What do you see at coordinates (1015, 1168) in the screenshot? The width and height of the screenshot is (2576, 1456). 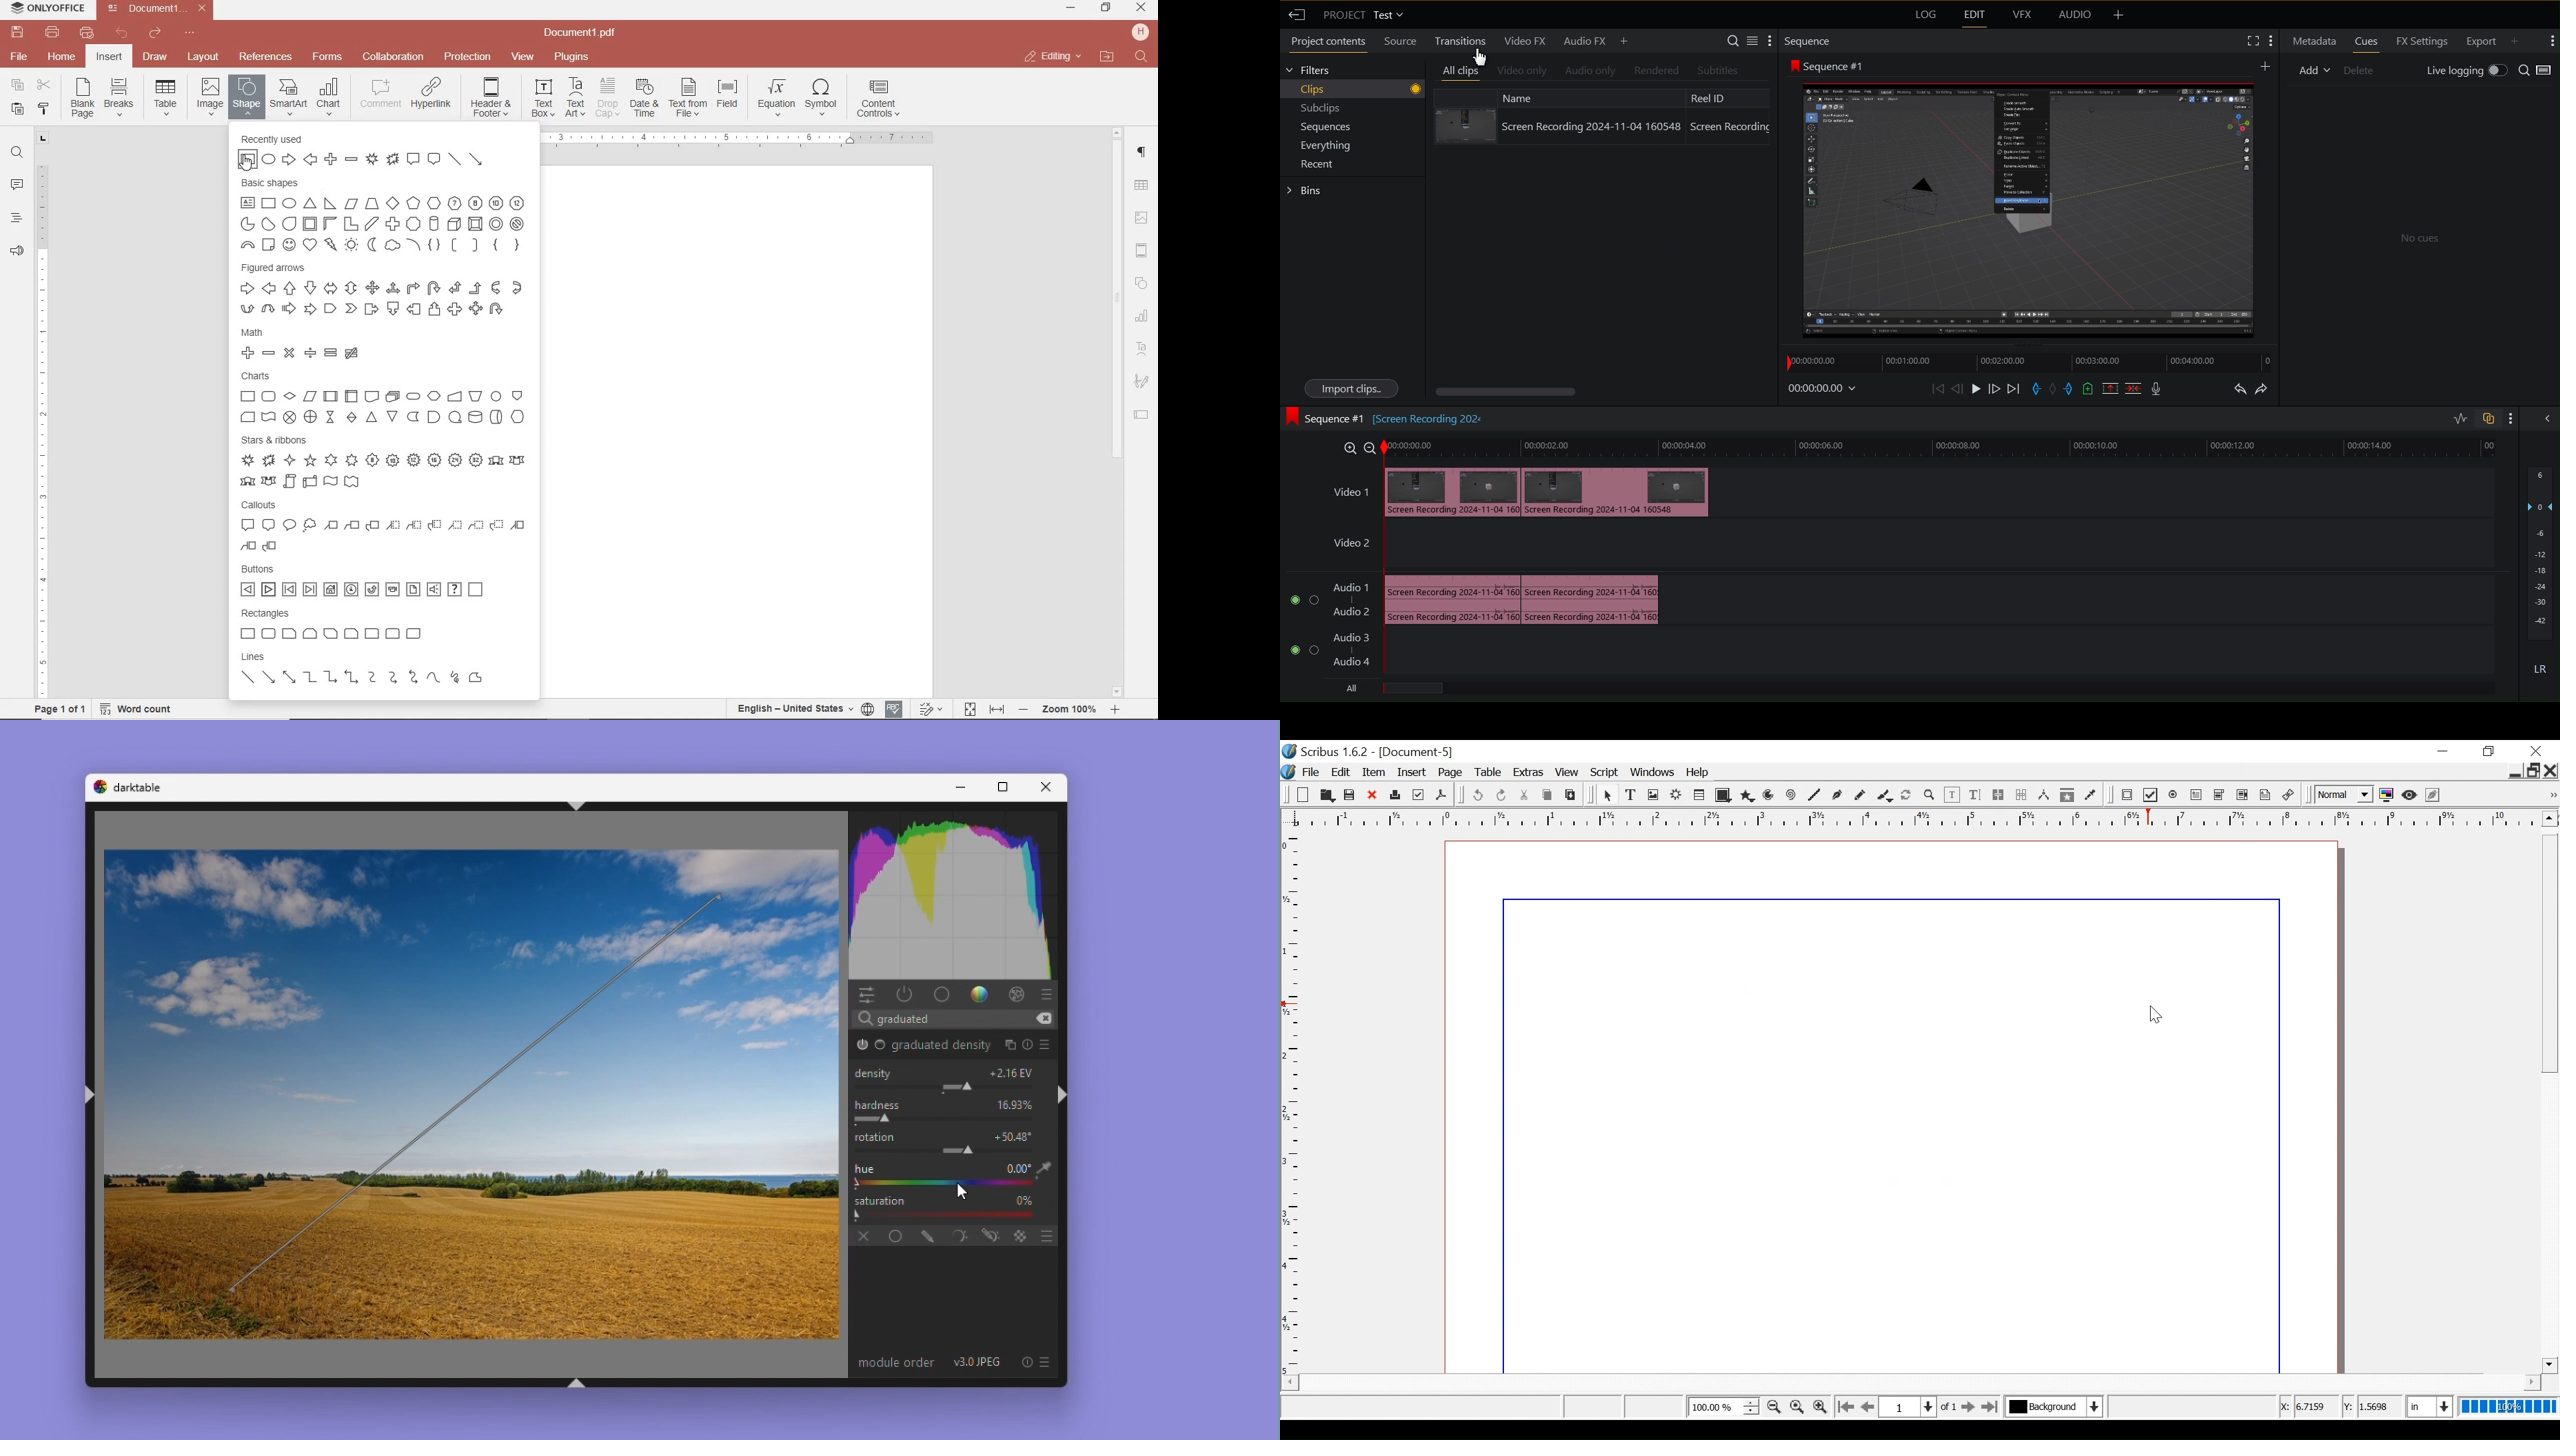 I see `+0.00` at bounding box center [1015, 1168].